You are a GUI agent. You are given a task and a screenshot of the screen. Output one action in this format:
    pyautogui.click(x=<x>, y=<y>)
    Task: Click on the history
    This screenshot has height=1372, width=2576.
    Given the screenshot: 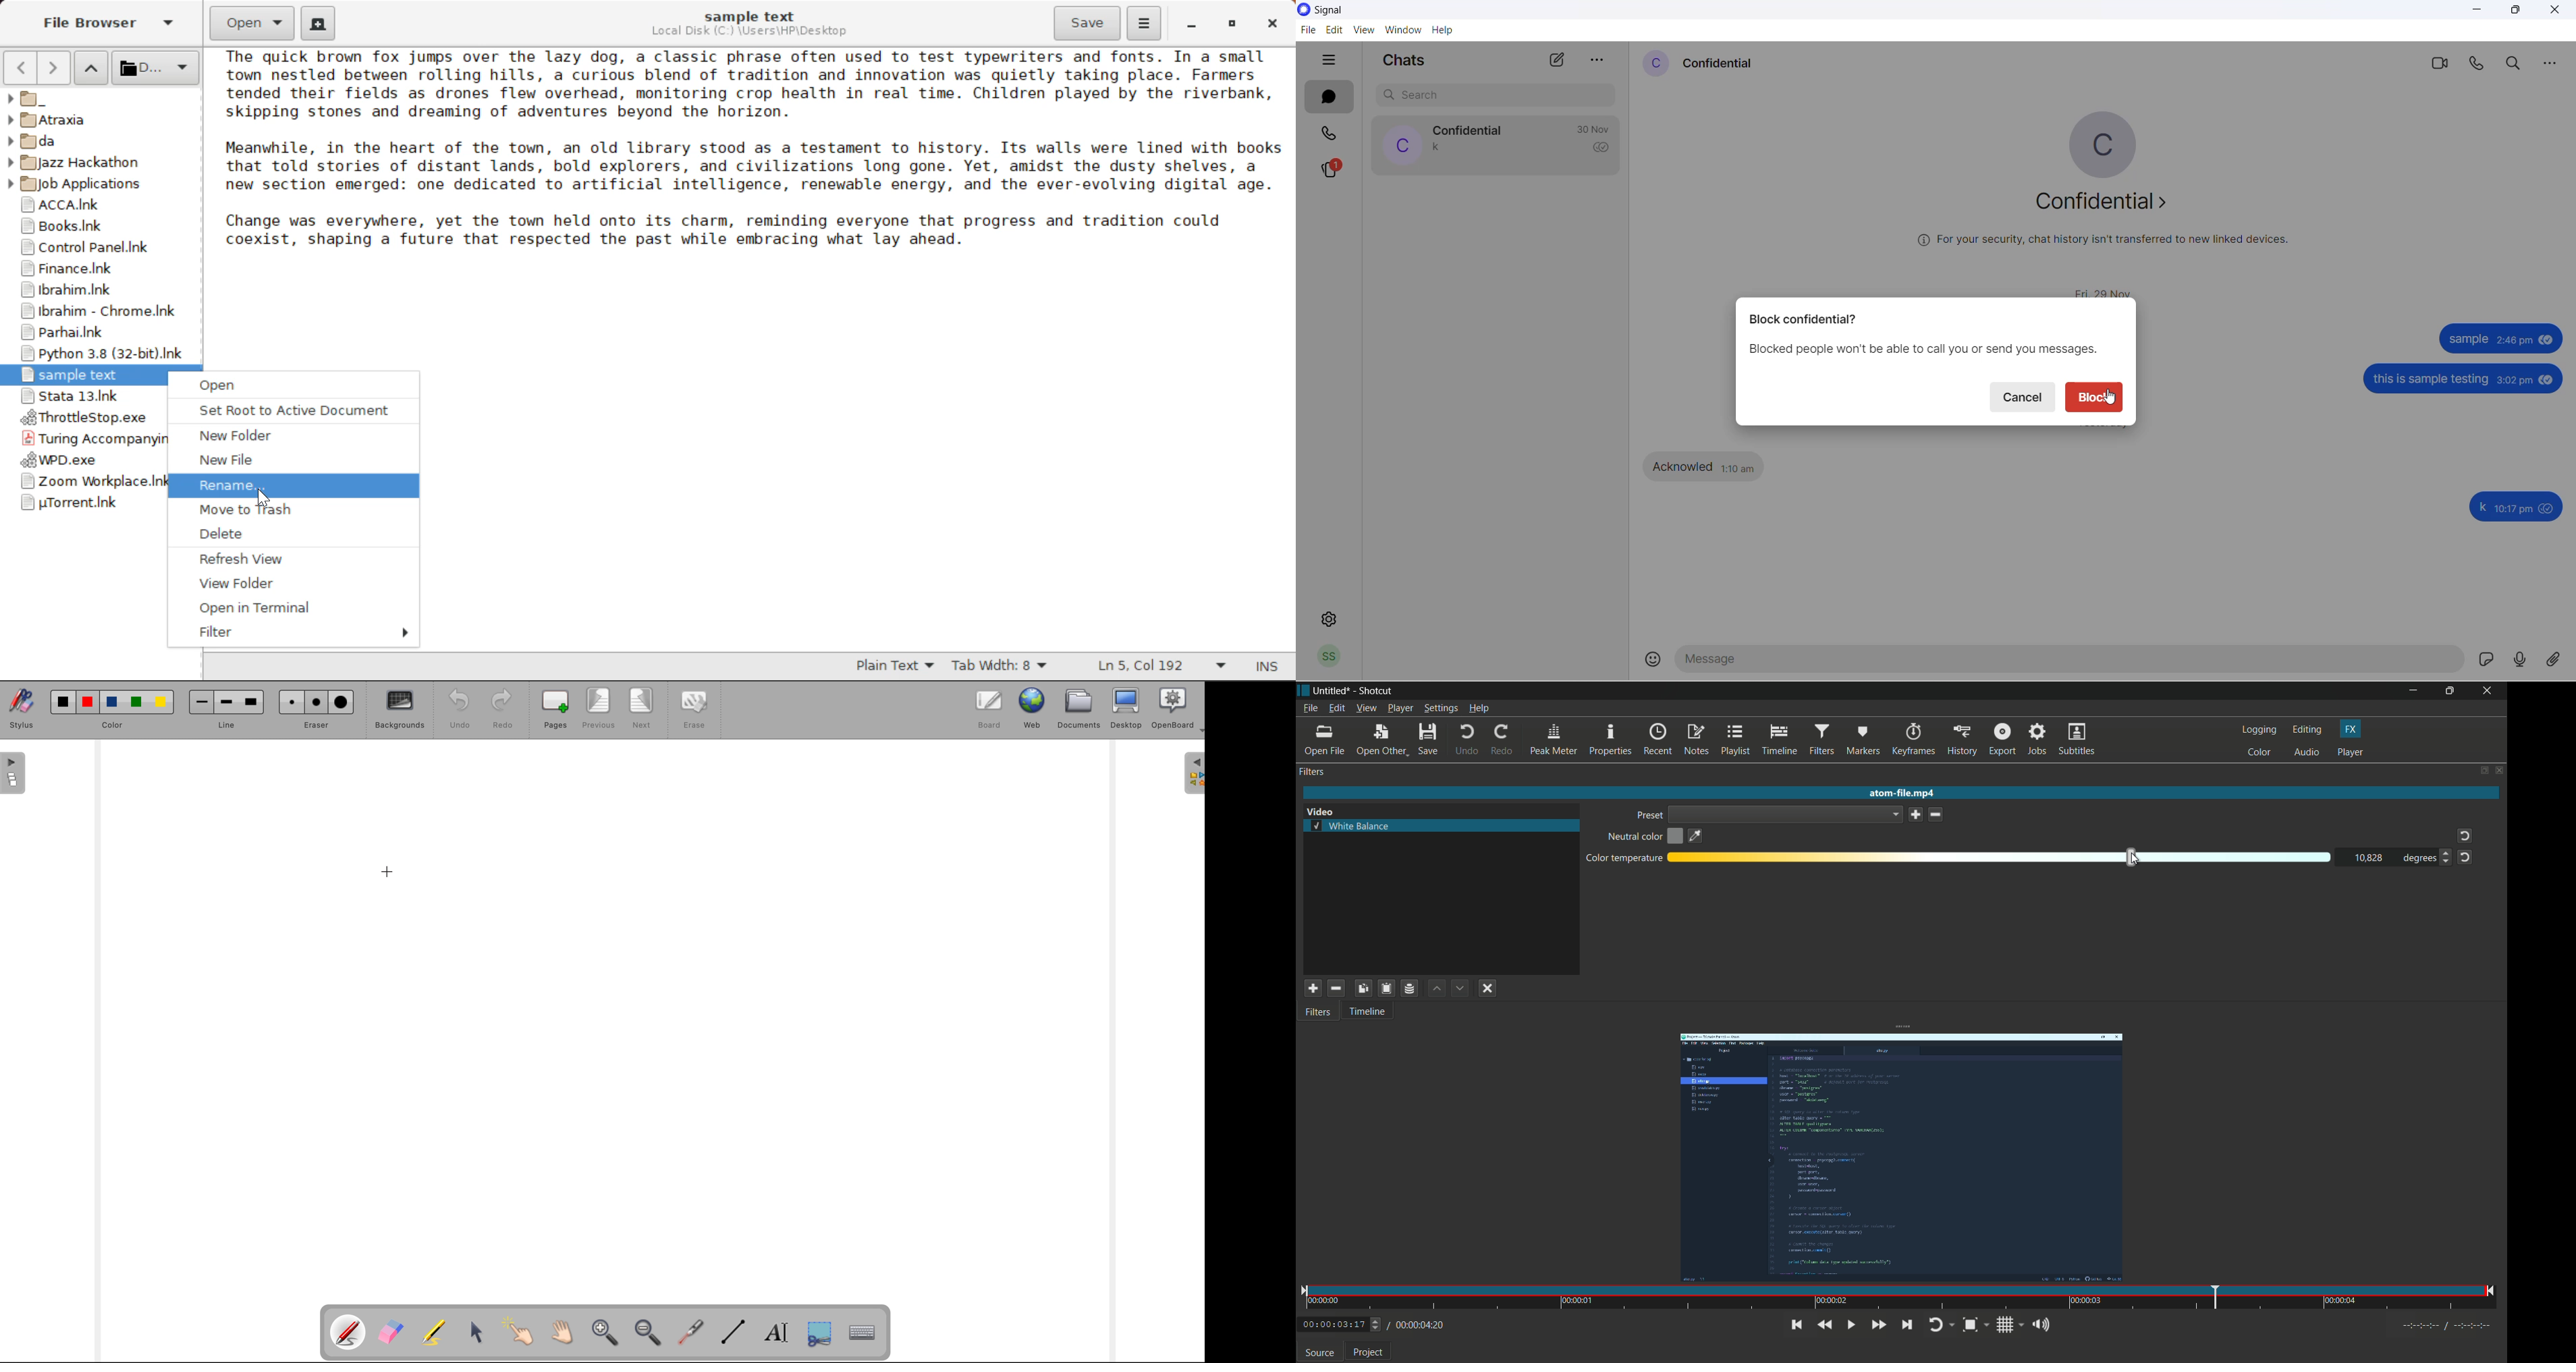 What is the action you would take?
    pyautogui.click(x=1963, y=738)
    